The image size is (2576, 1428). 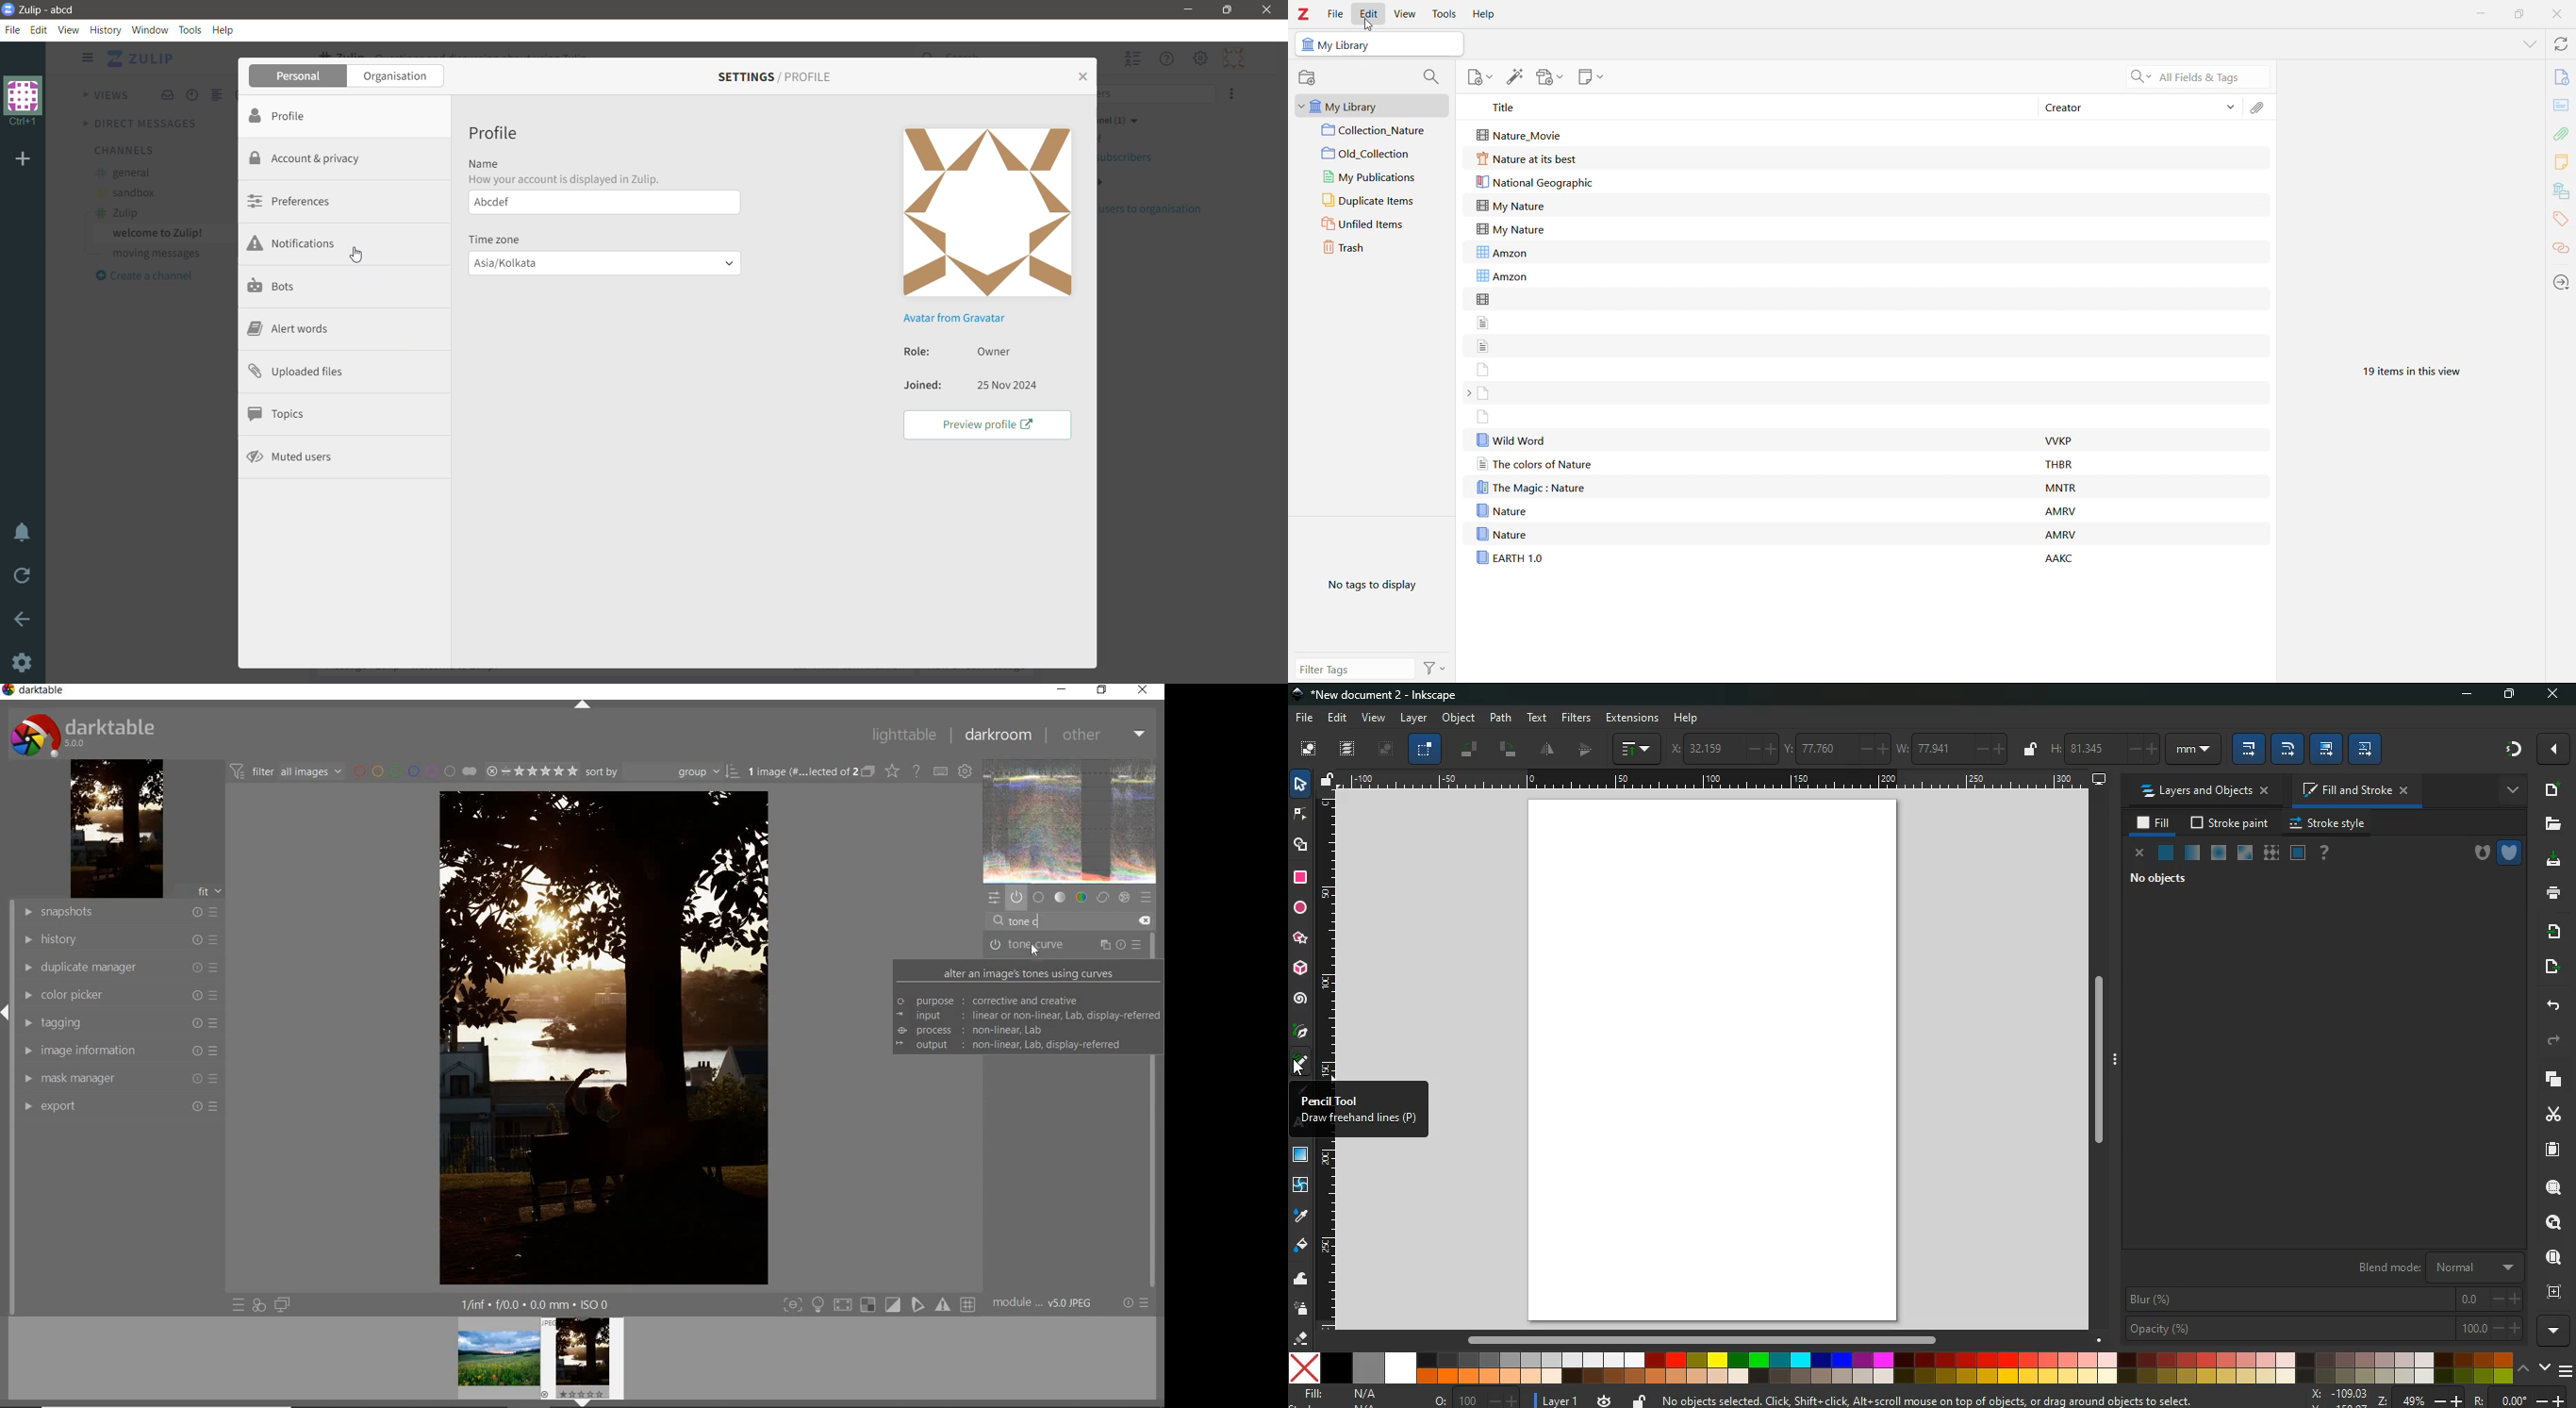 I want to click on ALTER AN IMAGE'S TONES USING CURVES purpose: corrective and Creative input: linear or non-linear; lab; display referred process: non-linear lab output: non-linear; lab; display referred, so click(x=1030, y=1008).